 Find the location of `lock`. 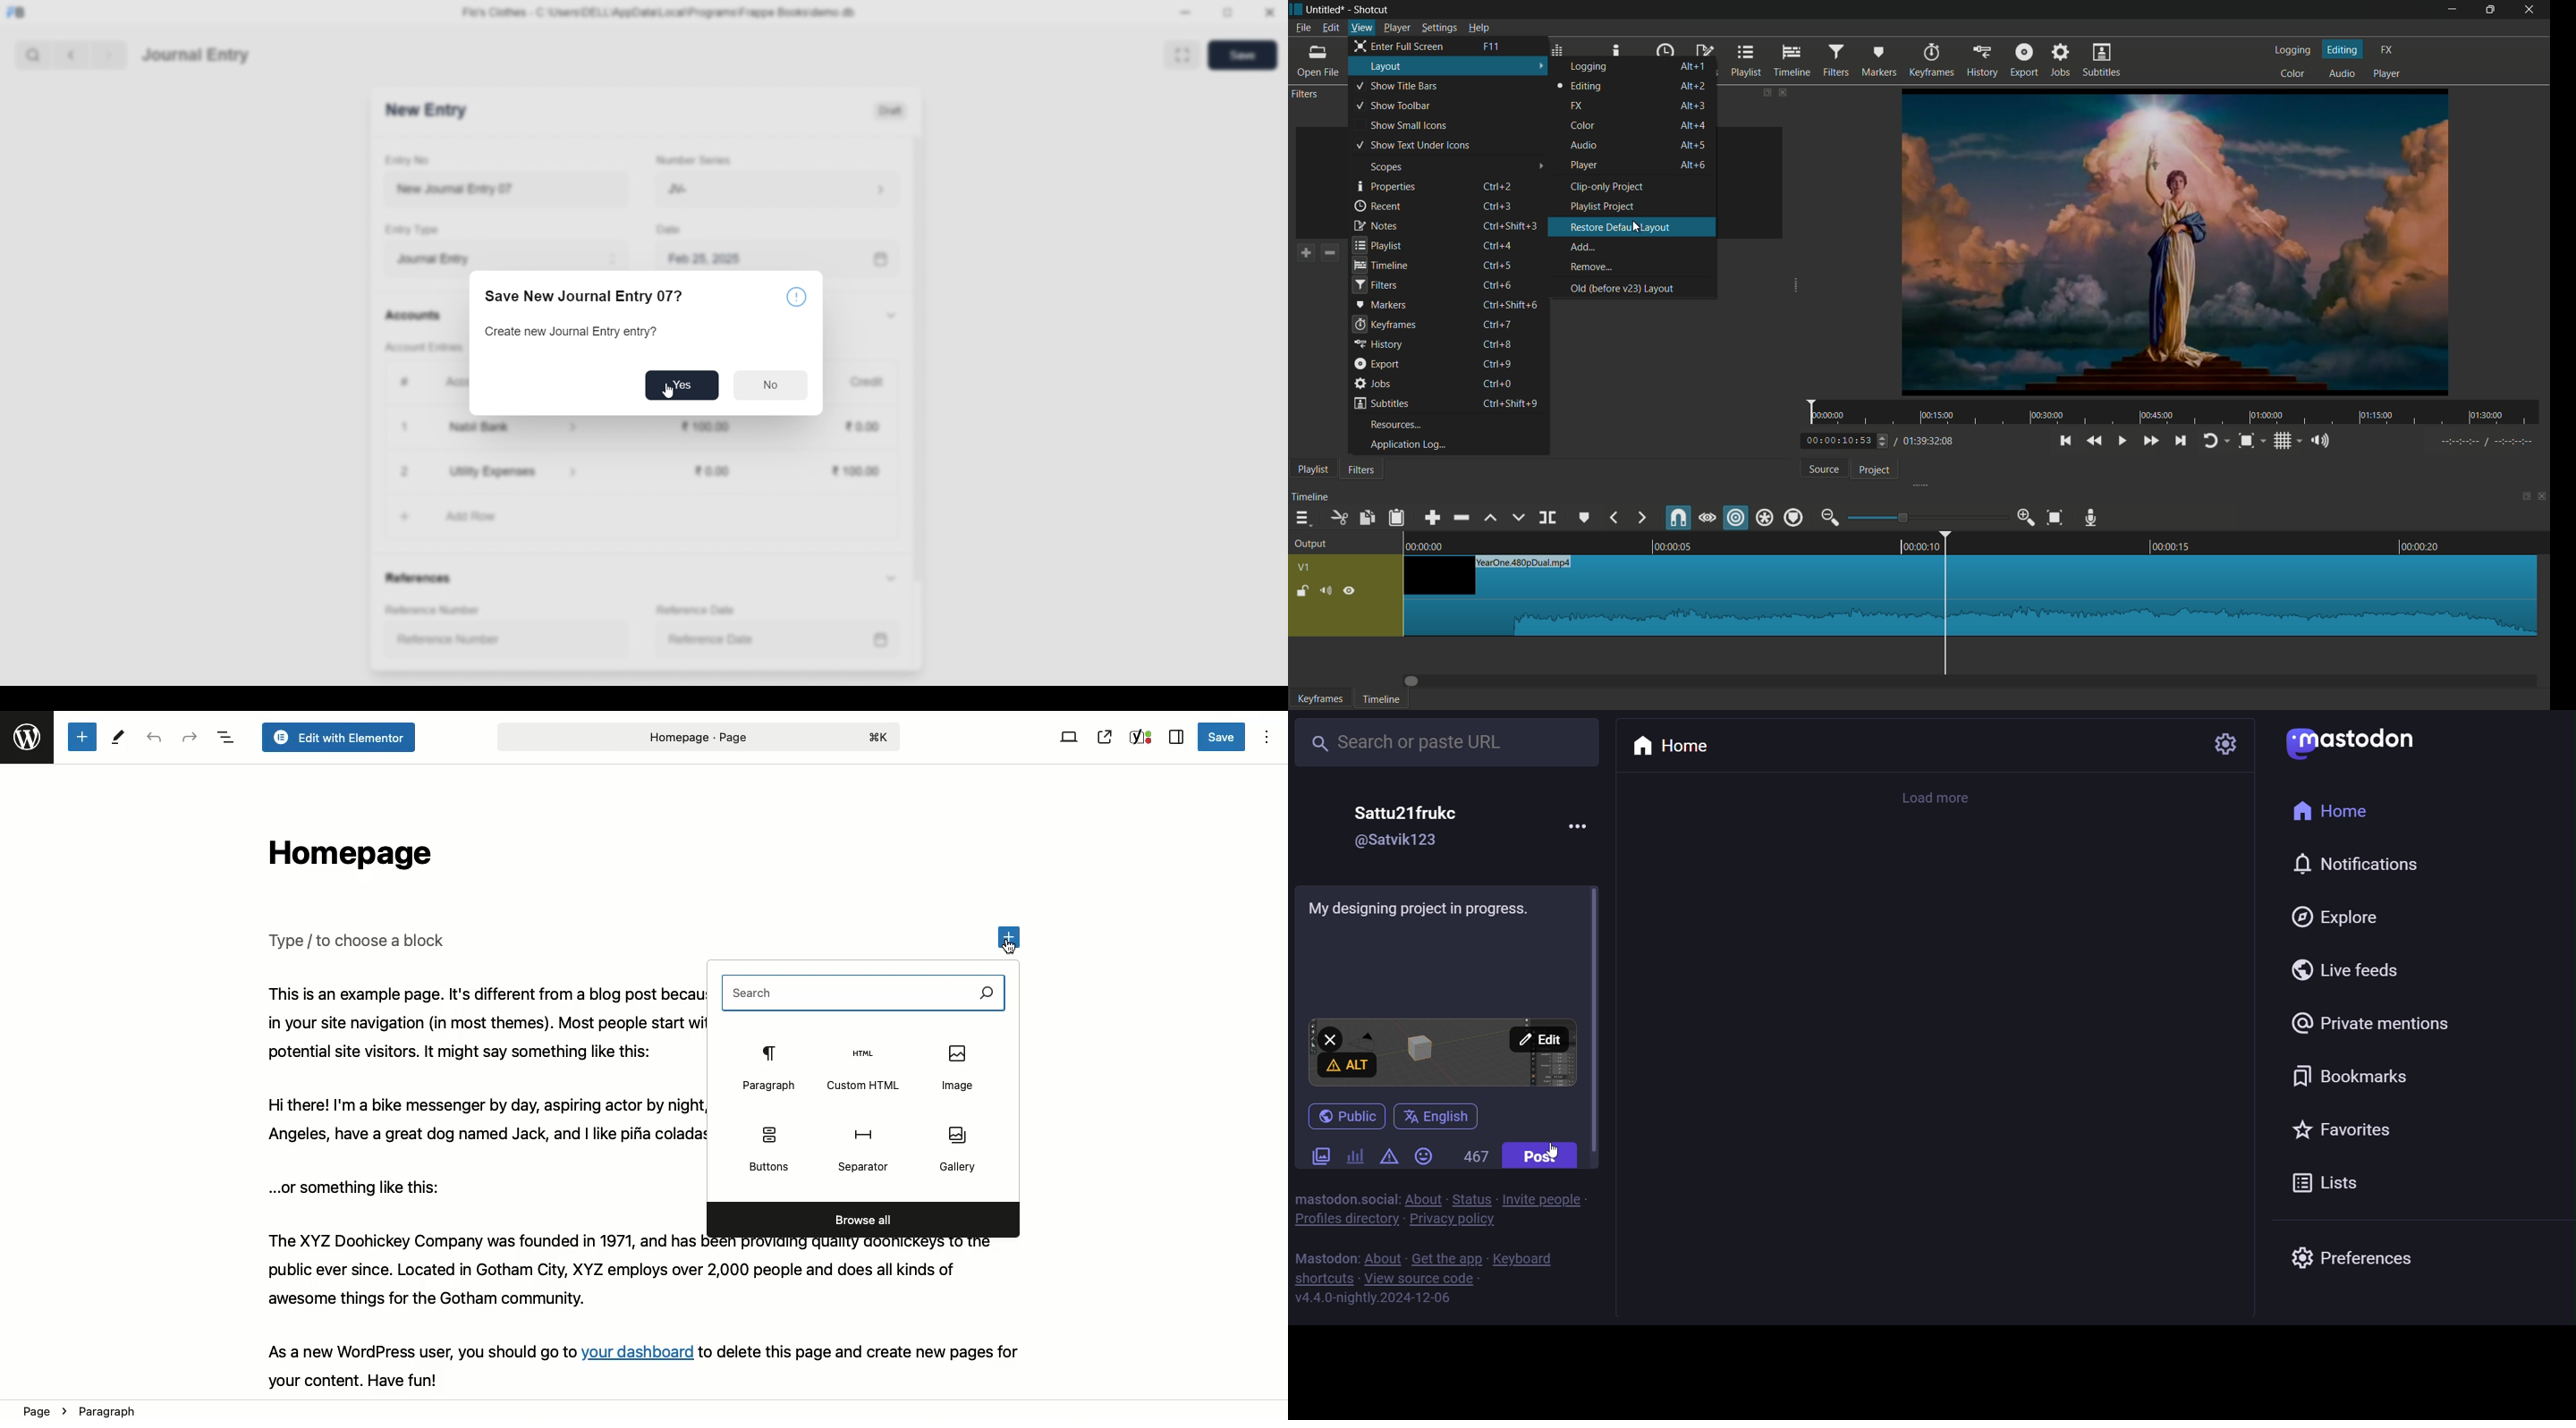

lock is located at coordinates (1302, 592).